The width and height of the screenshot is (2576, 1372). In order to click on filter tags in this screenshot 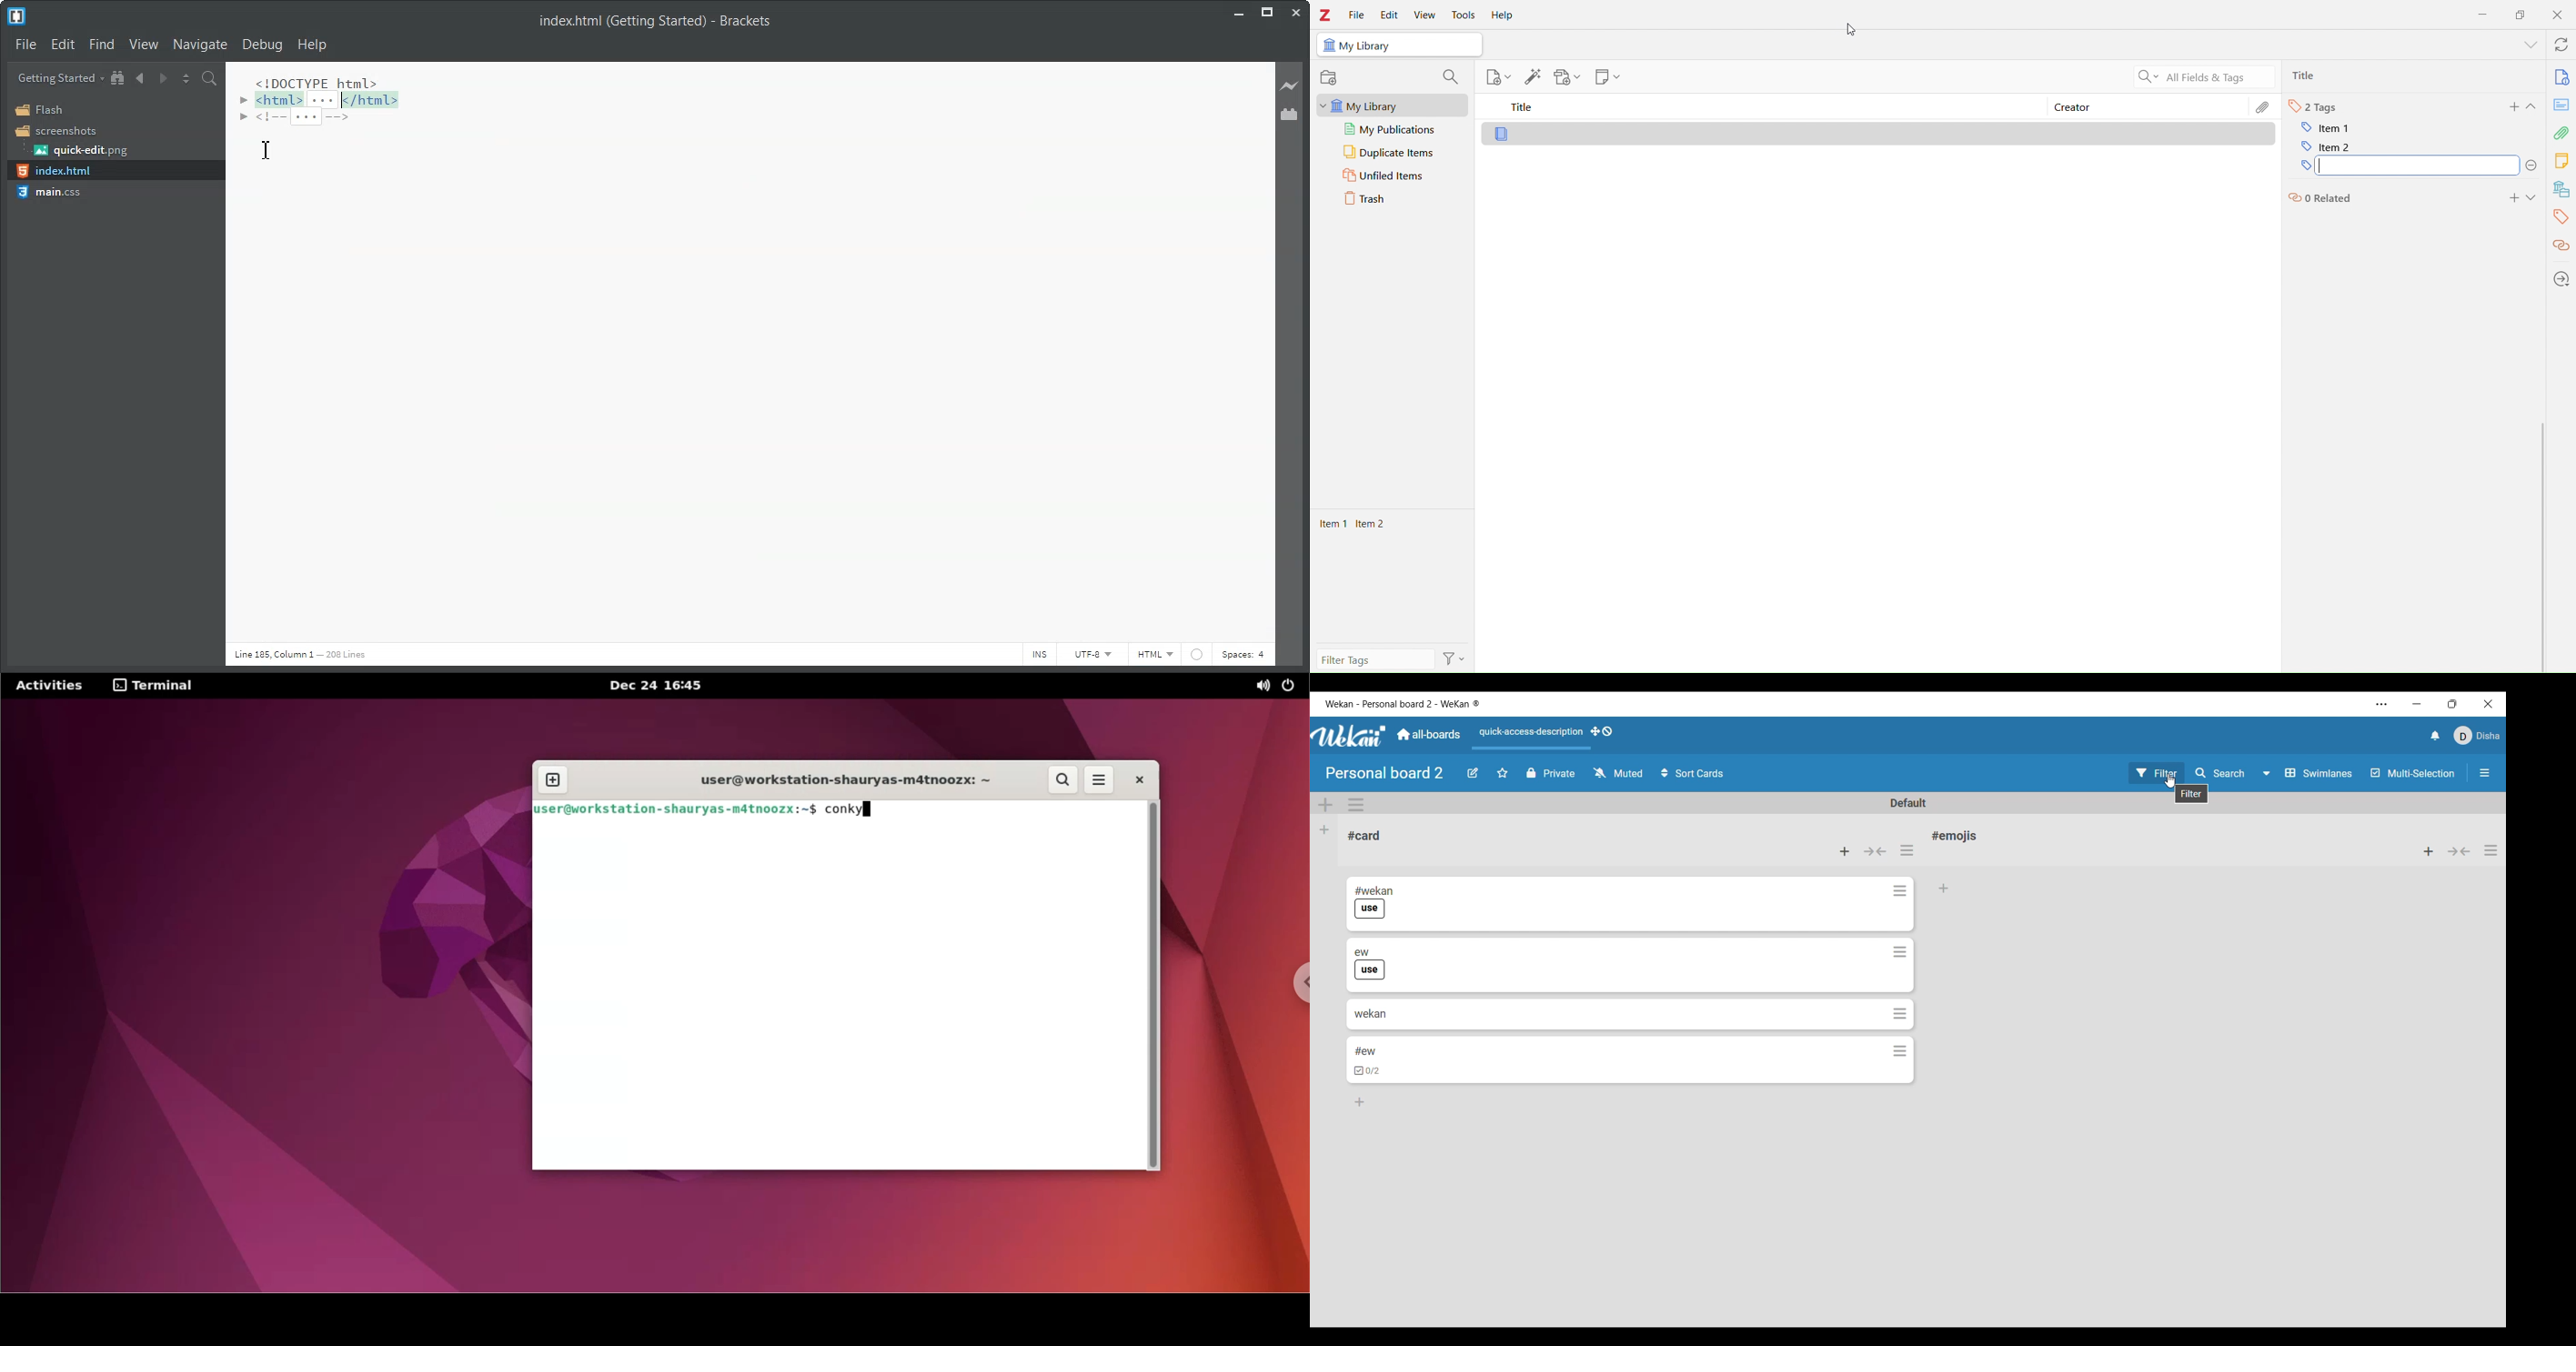, I will do `click(1388, 657)`.